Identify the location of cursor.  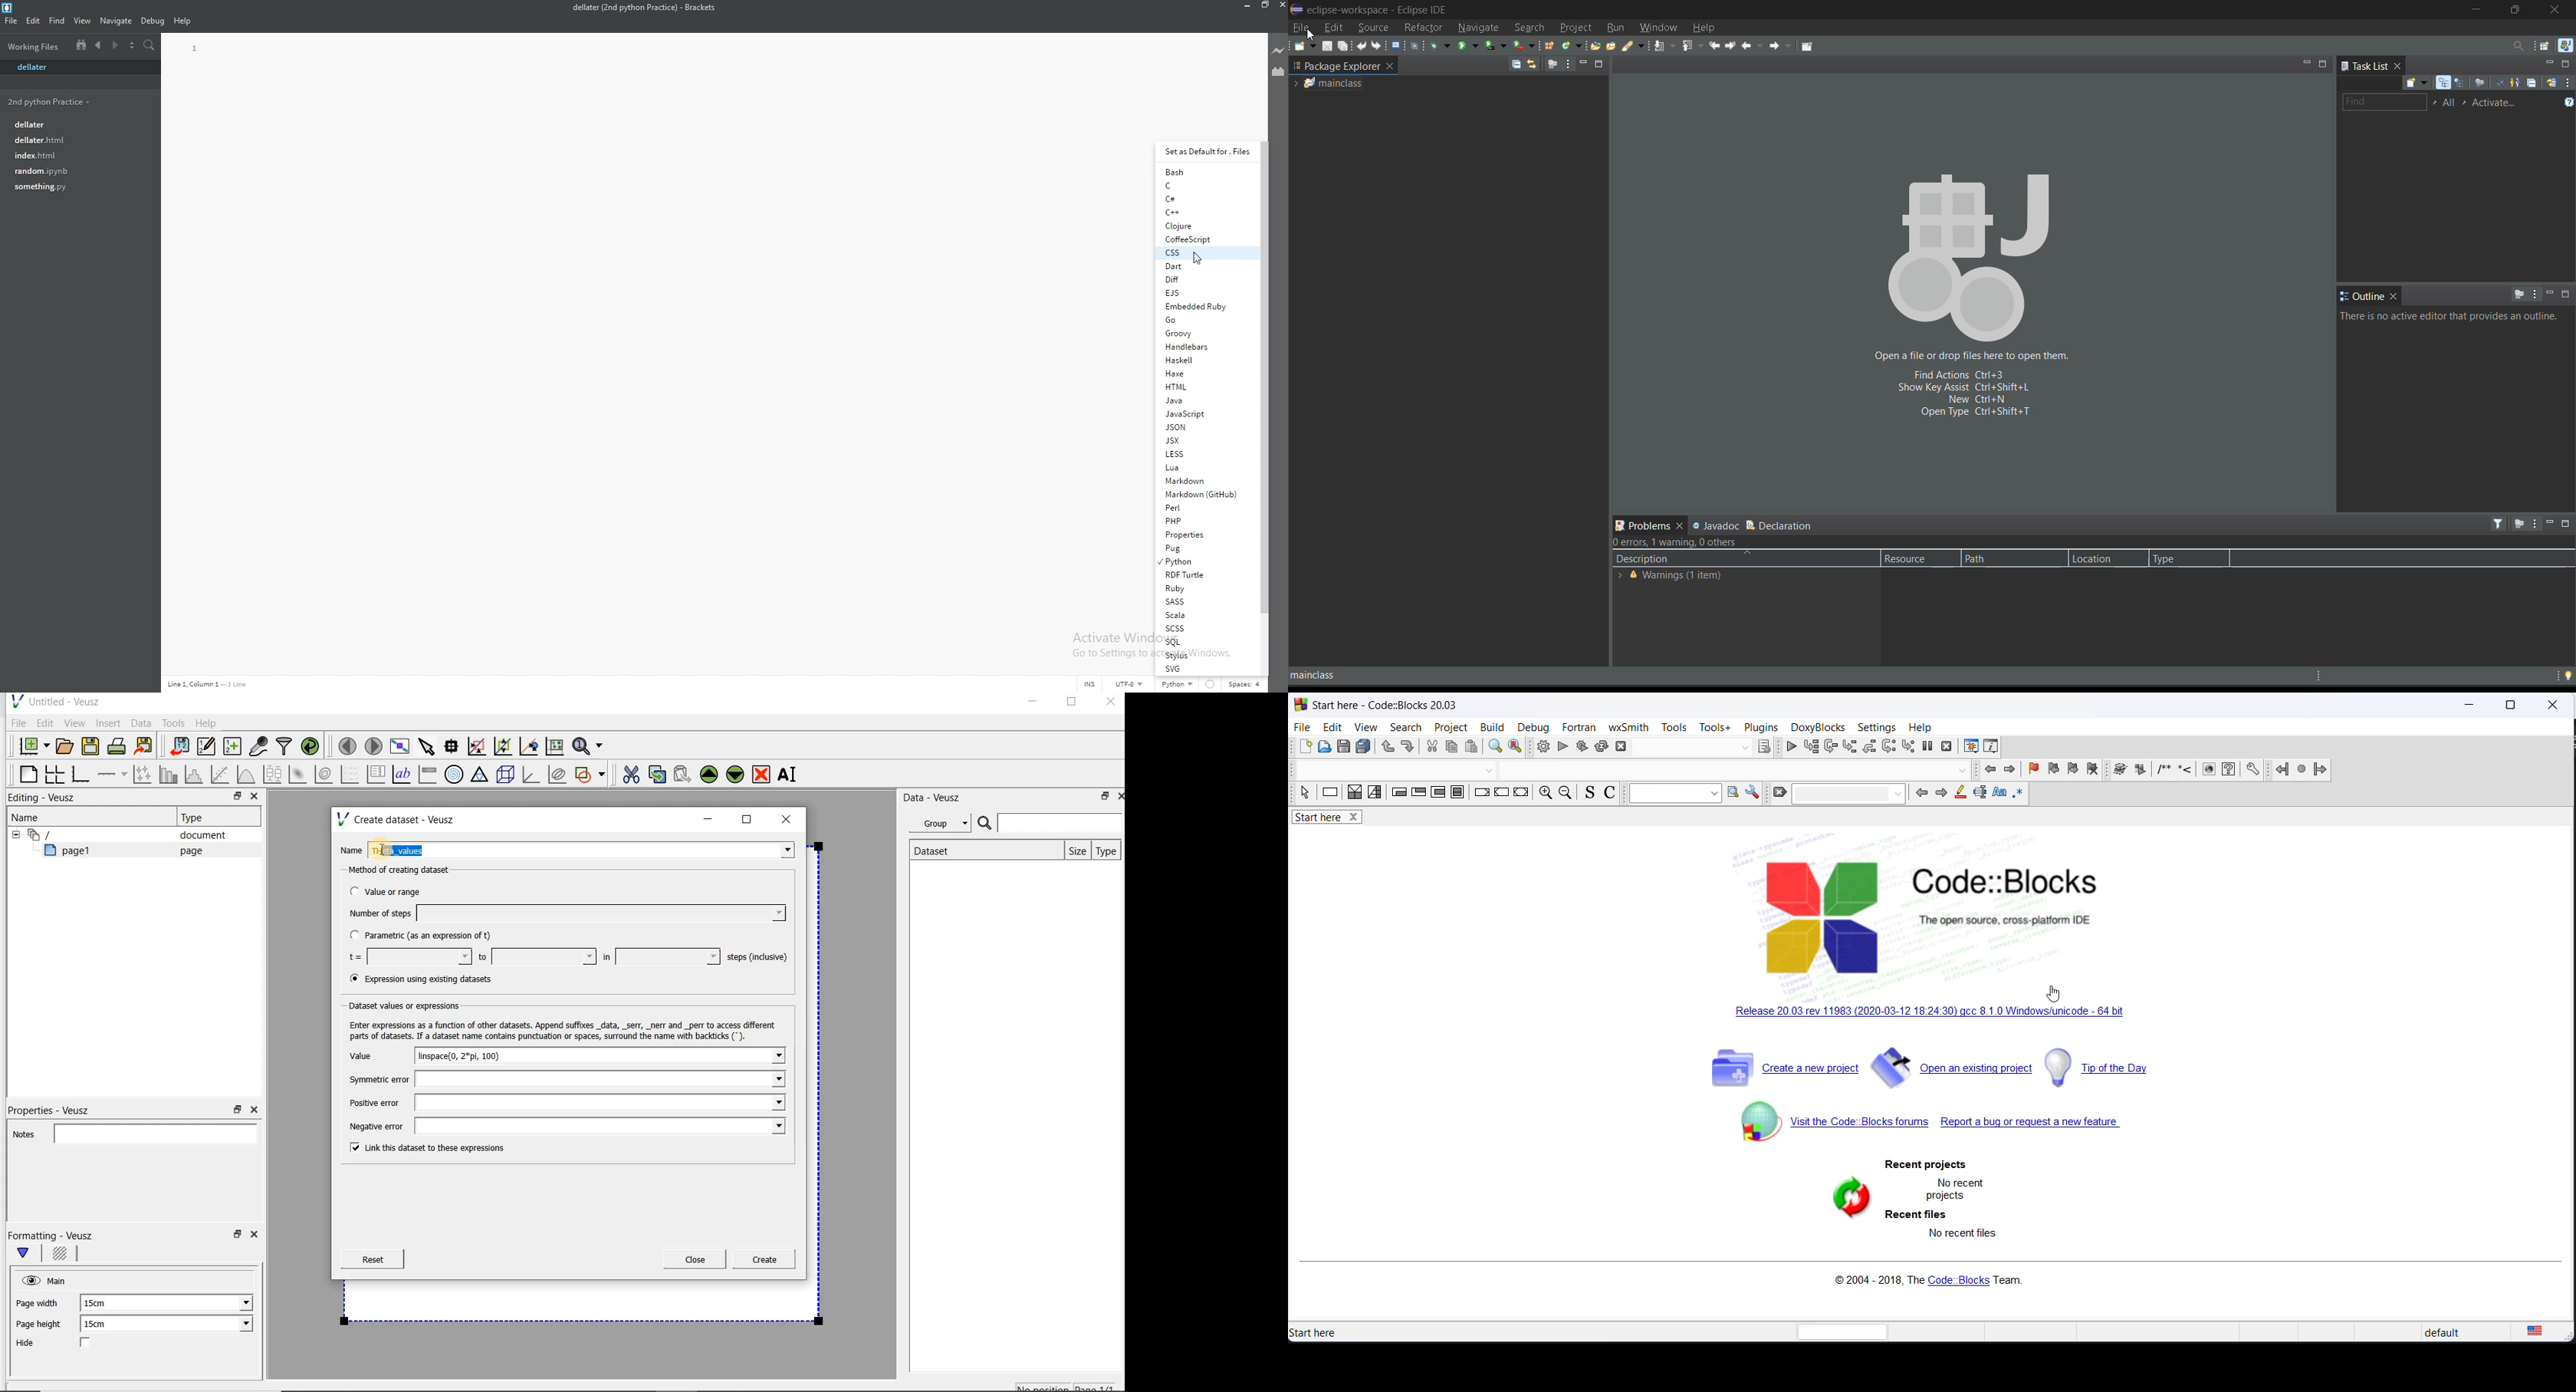
(2050, 991).